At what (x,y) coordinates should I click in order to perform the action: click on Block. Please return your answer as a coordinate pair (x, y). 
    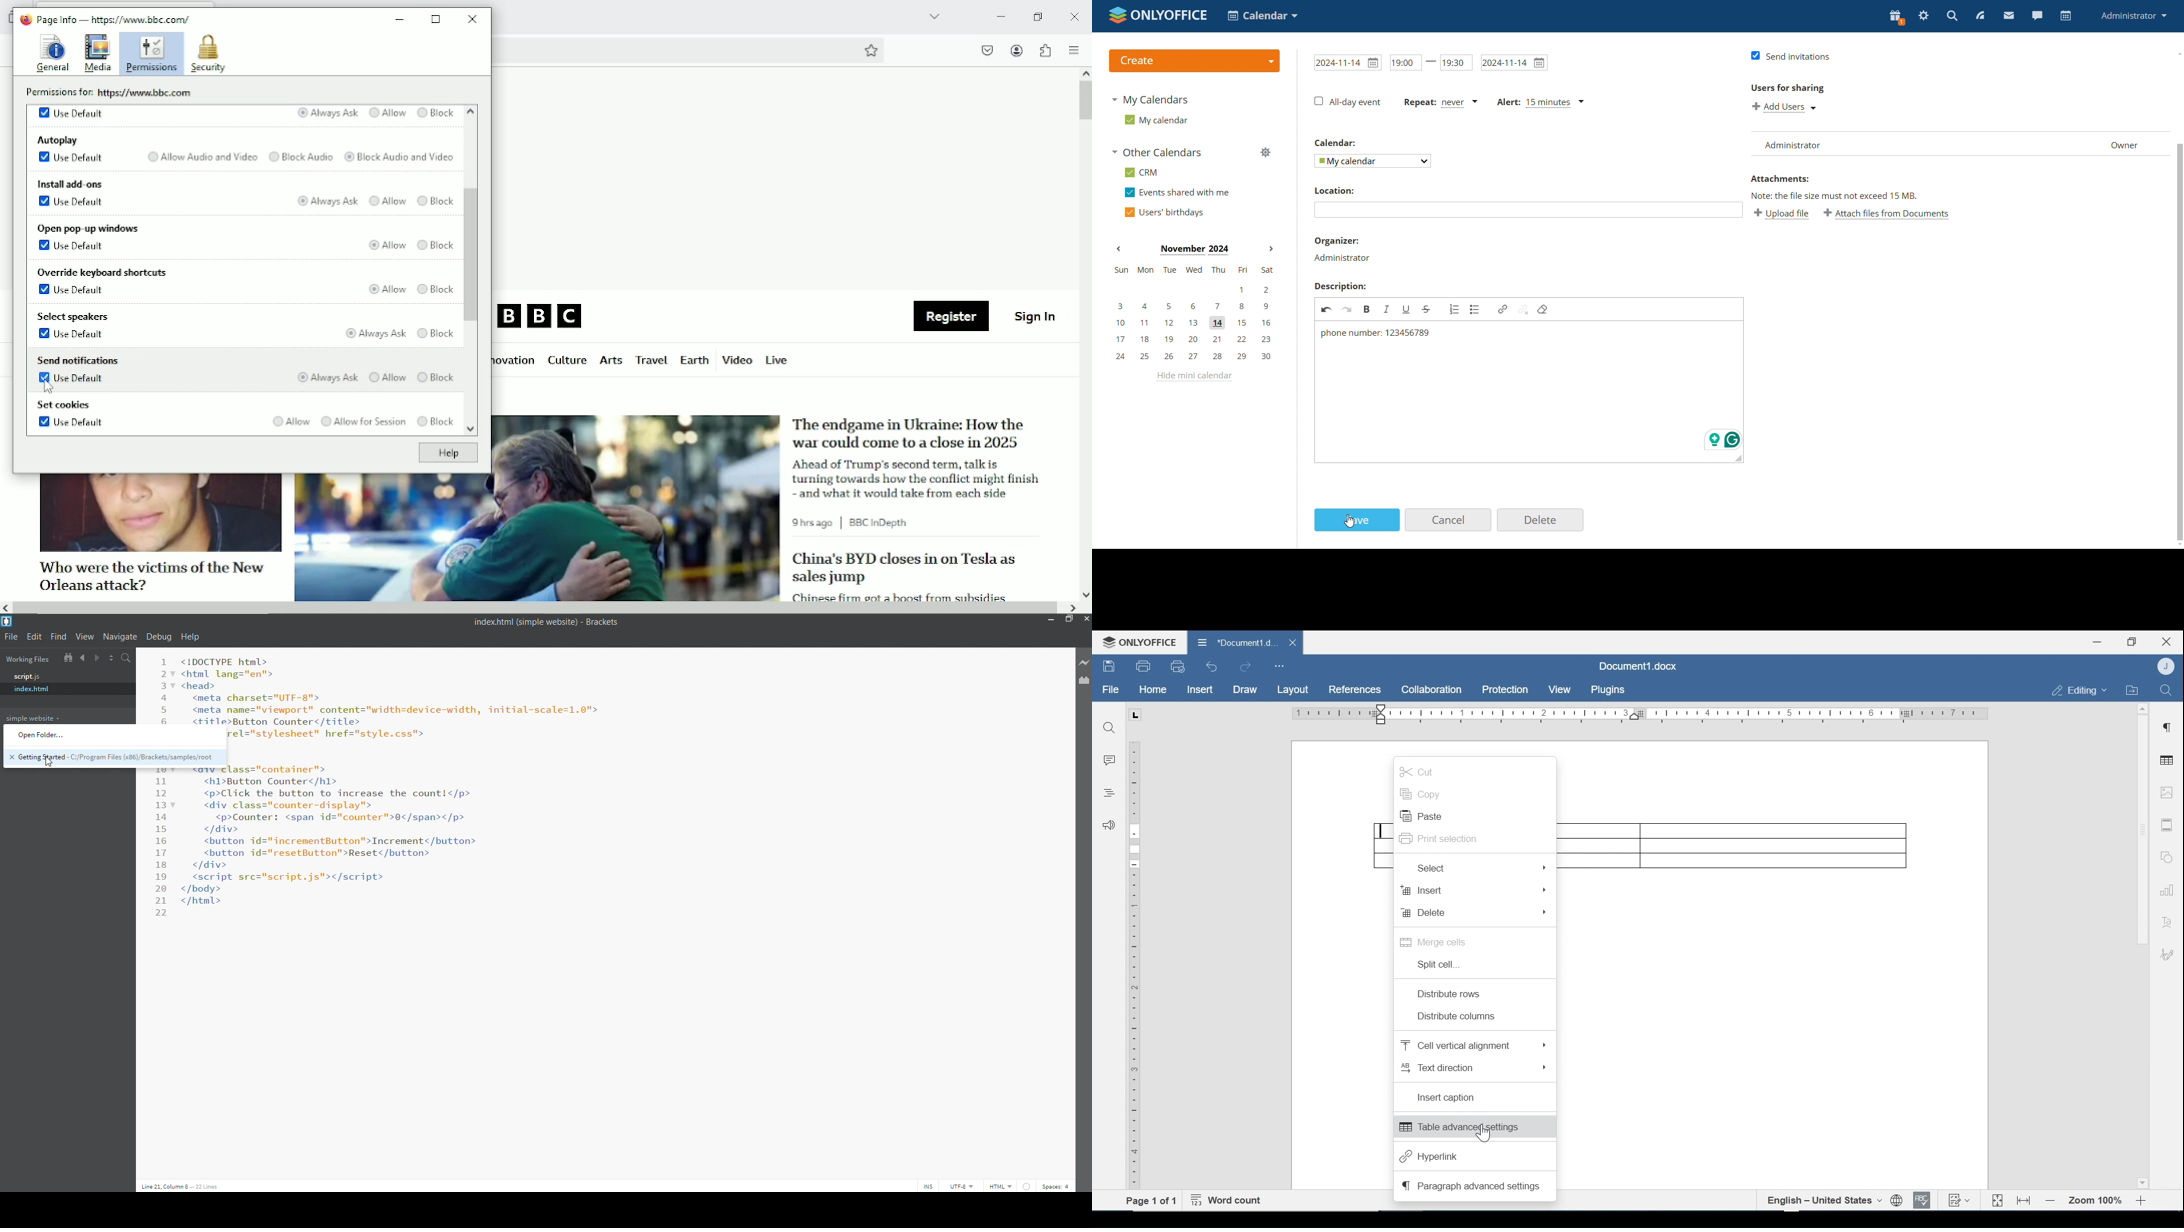
    Looking at the image, I should click on (438, 375).